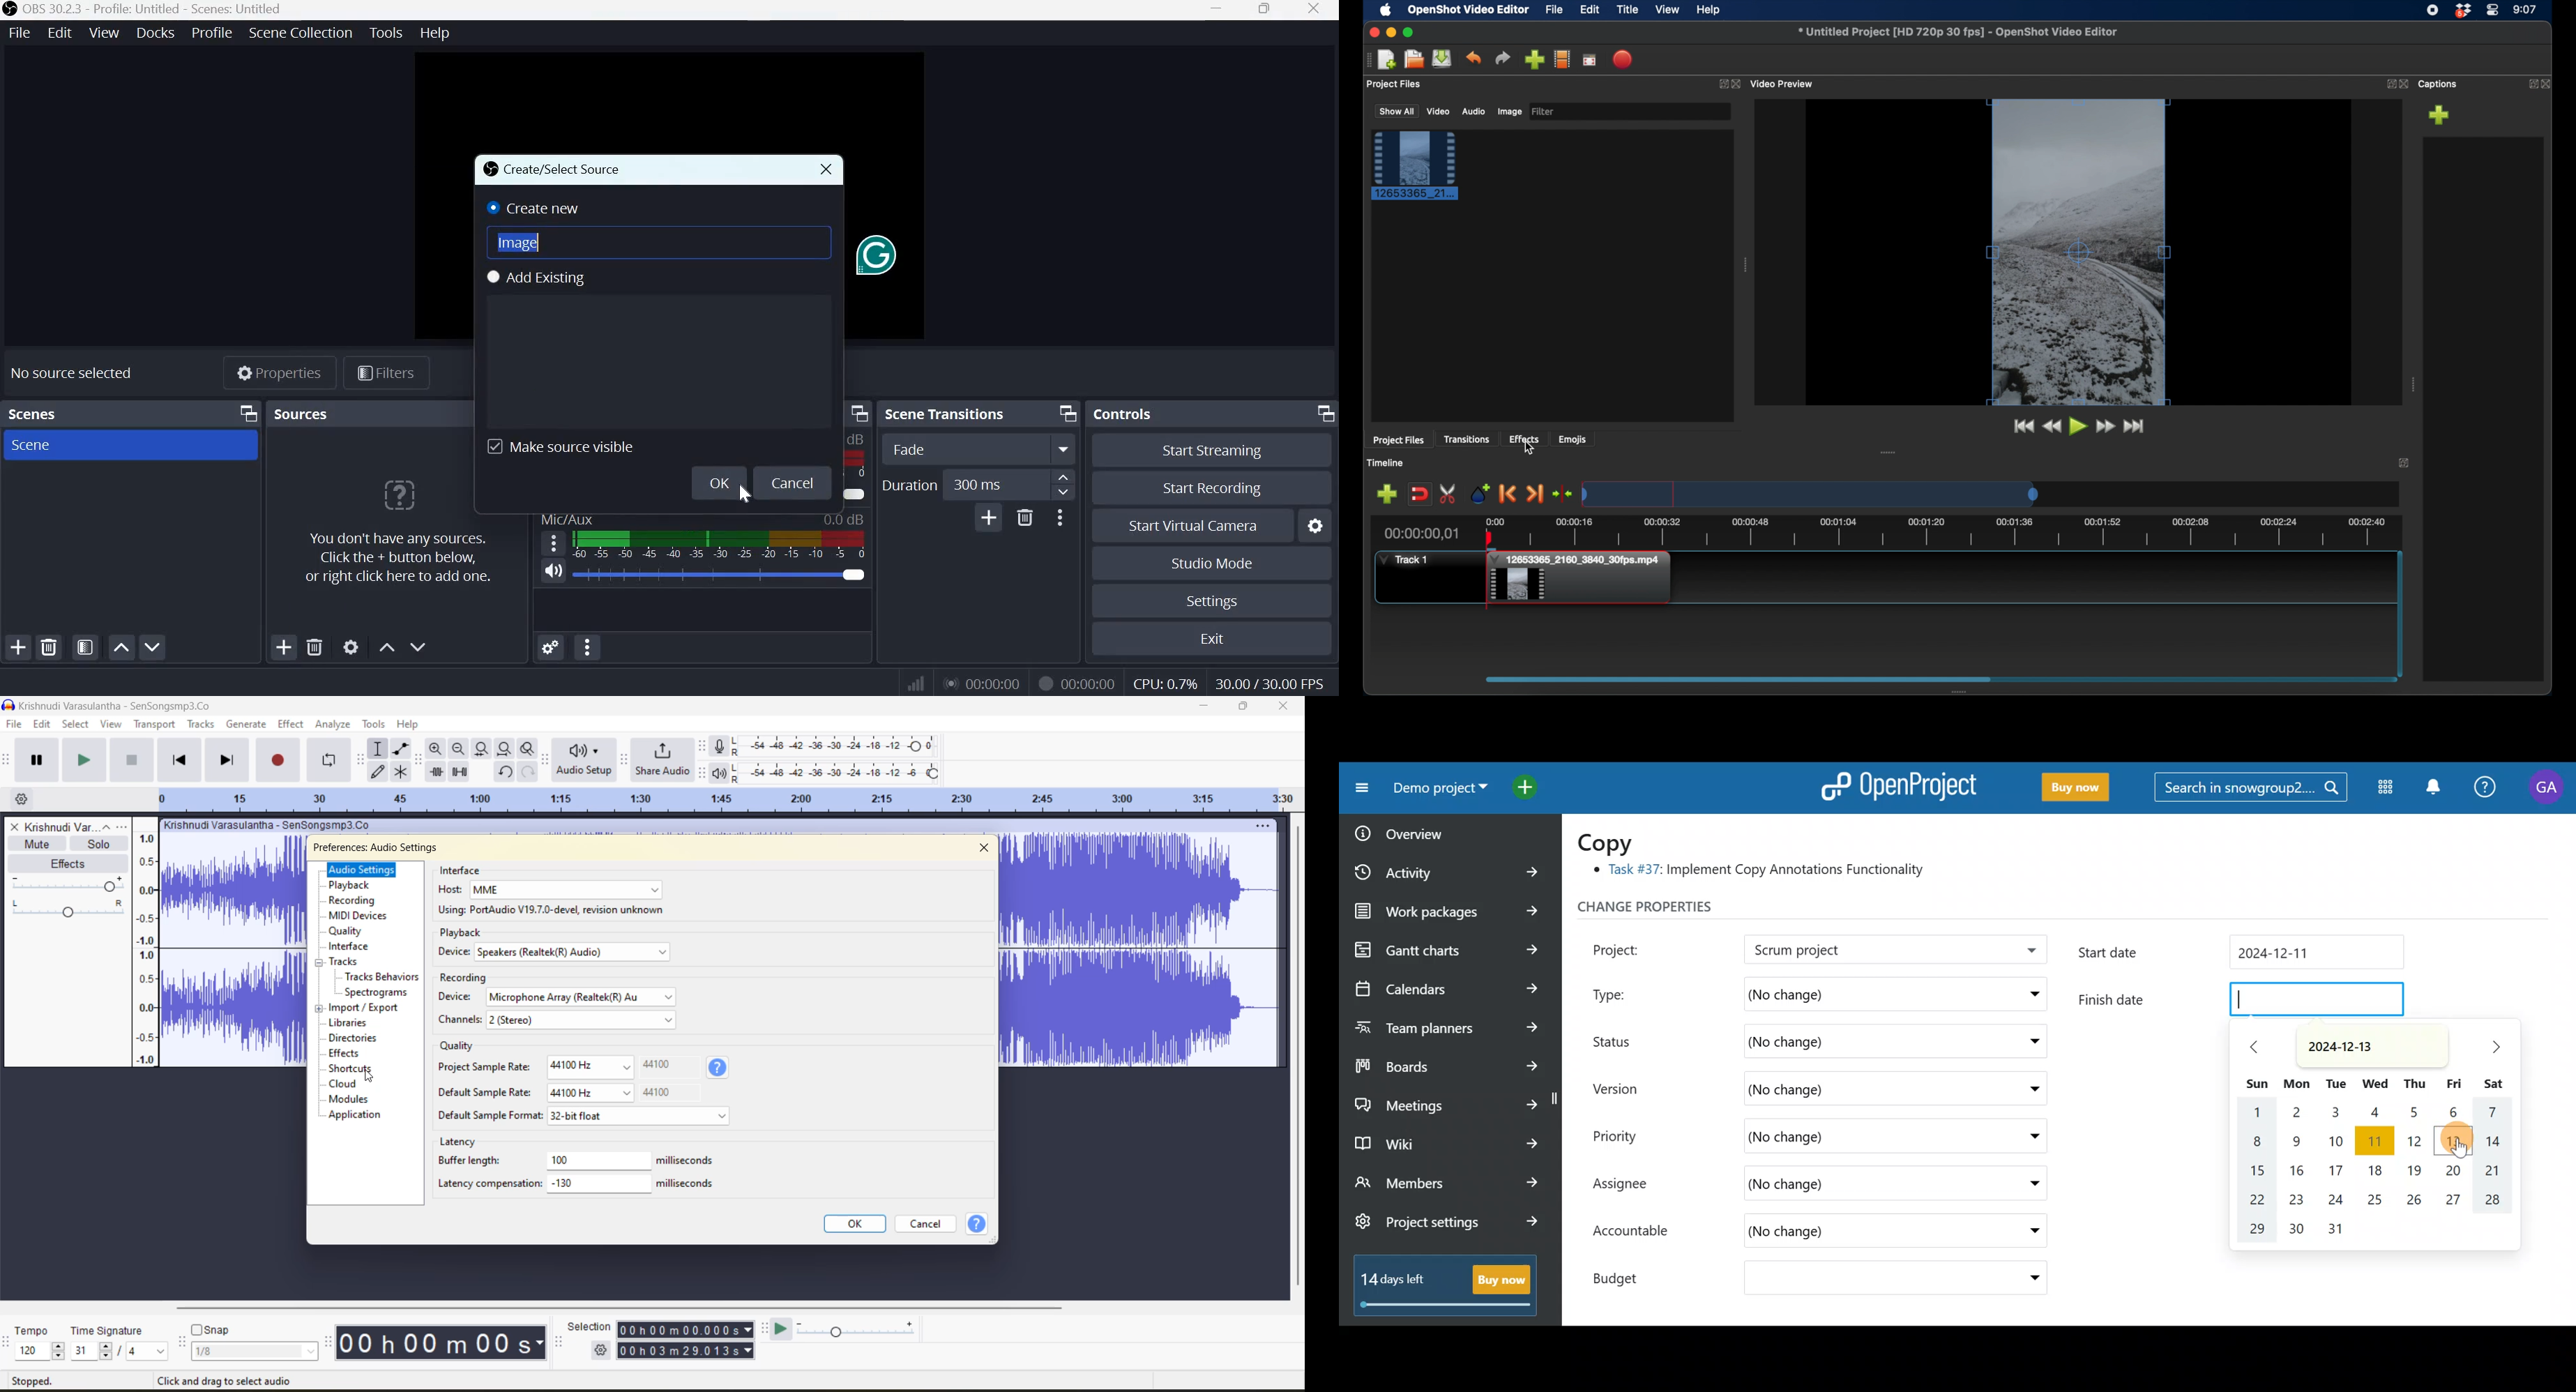 This screenshot has height=1400, width=2576. What do you see at coordinates (437, 32) in the screenshot?
I see `help` at bounding box center [437, 32].